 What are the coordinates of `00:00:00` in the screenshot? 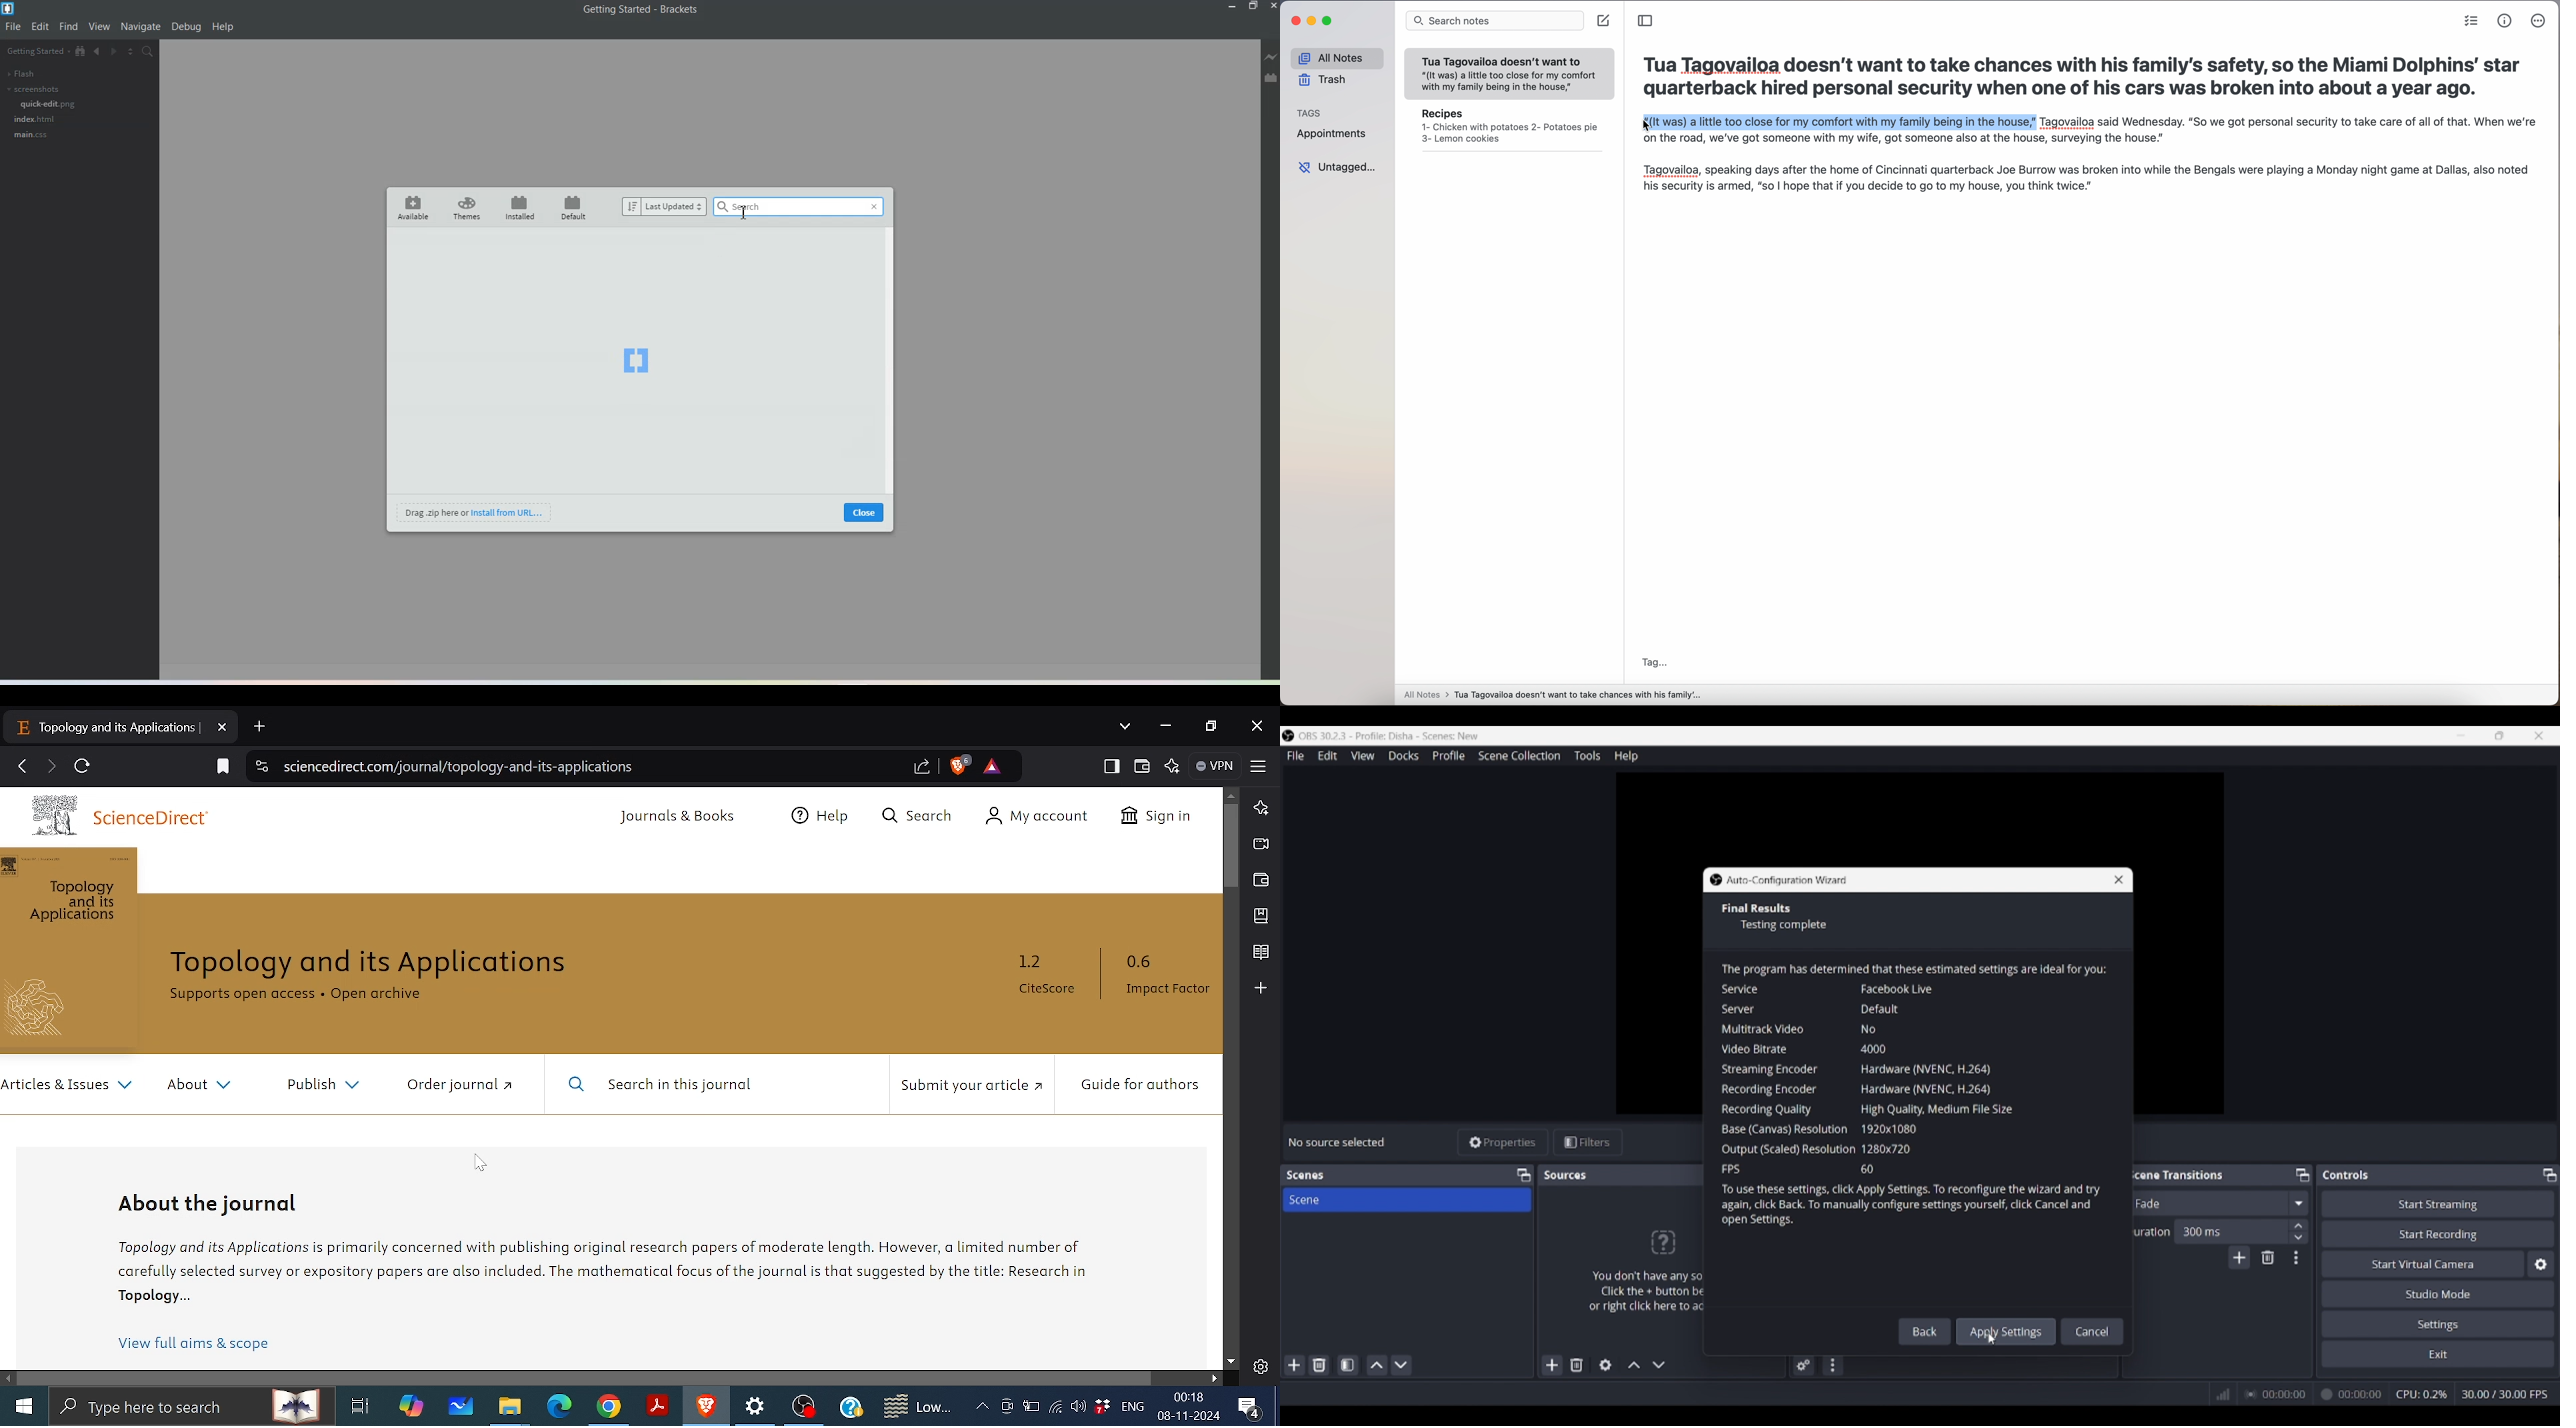 It's located at (2315, 1394).